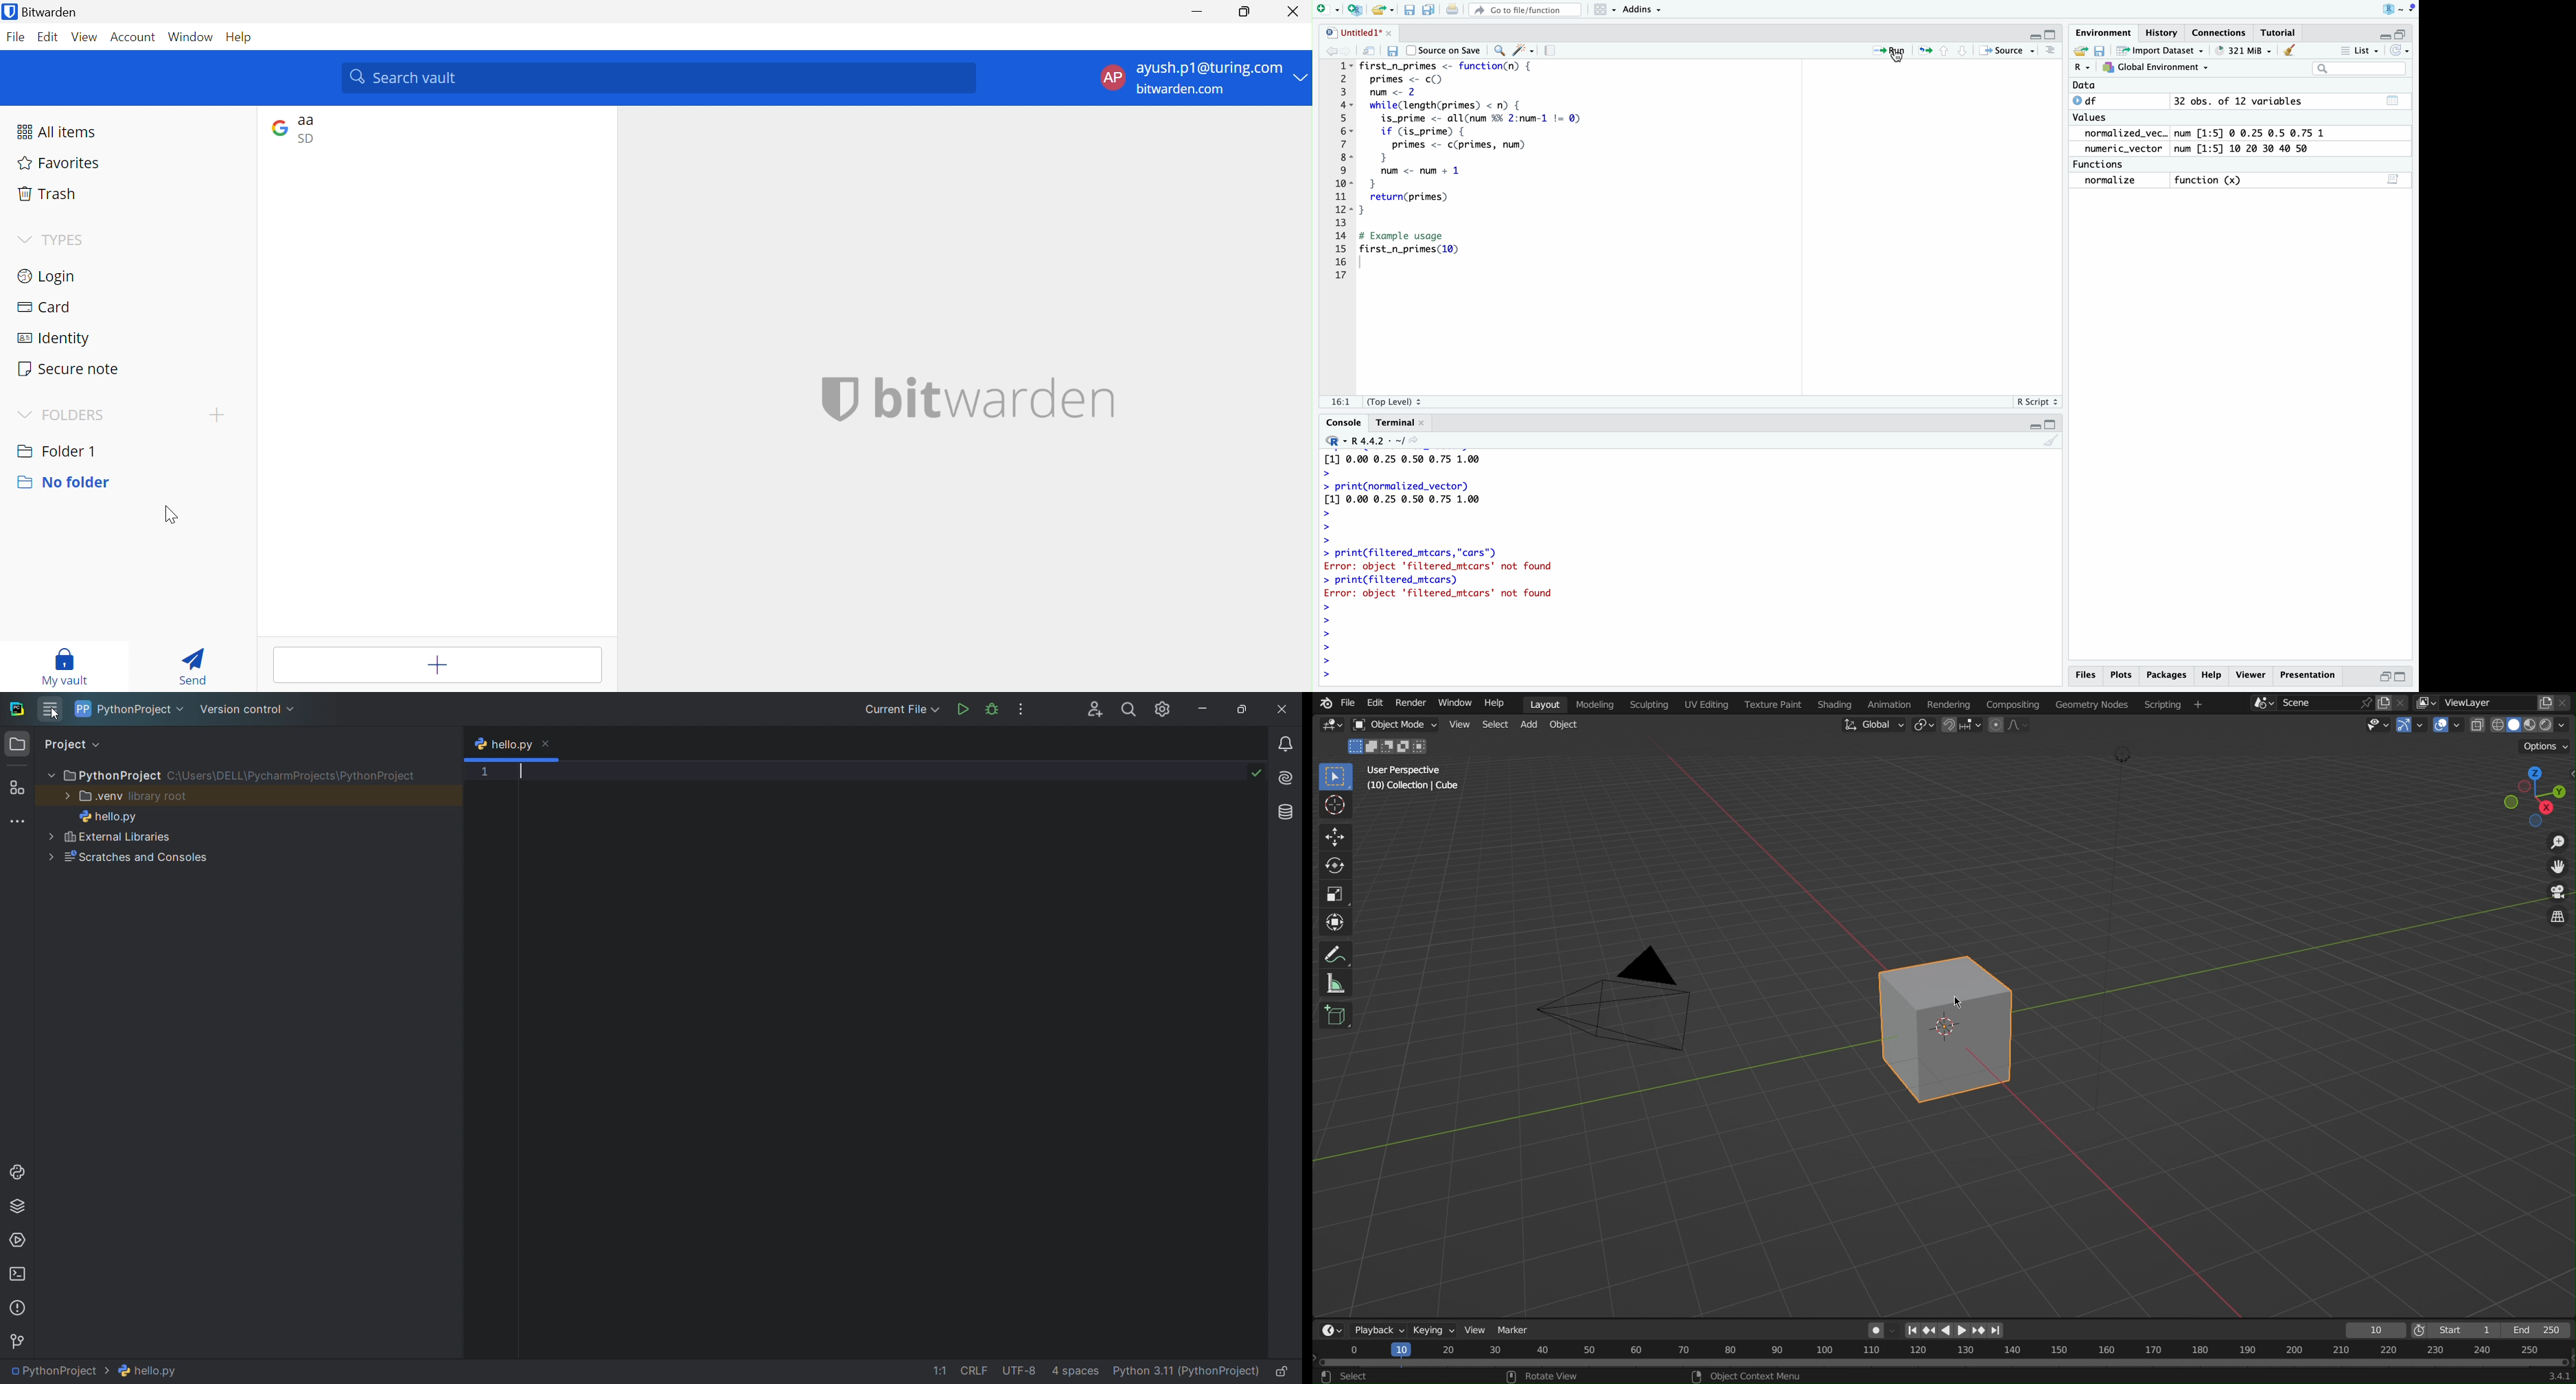  I want to click on fe!, so click(1340, 401).